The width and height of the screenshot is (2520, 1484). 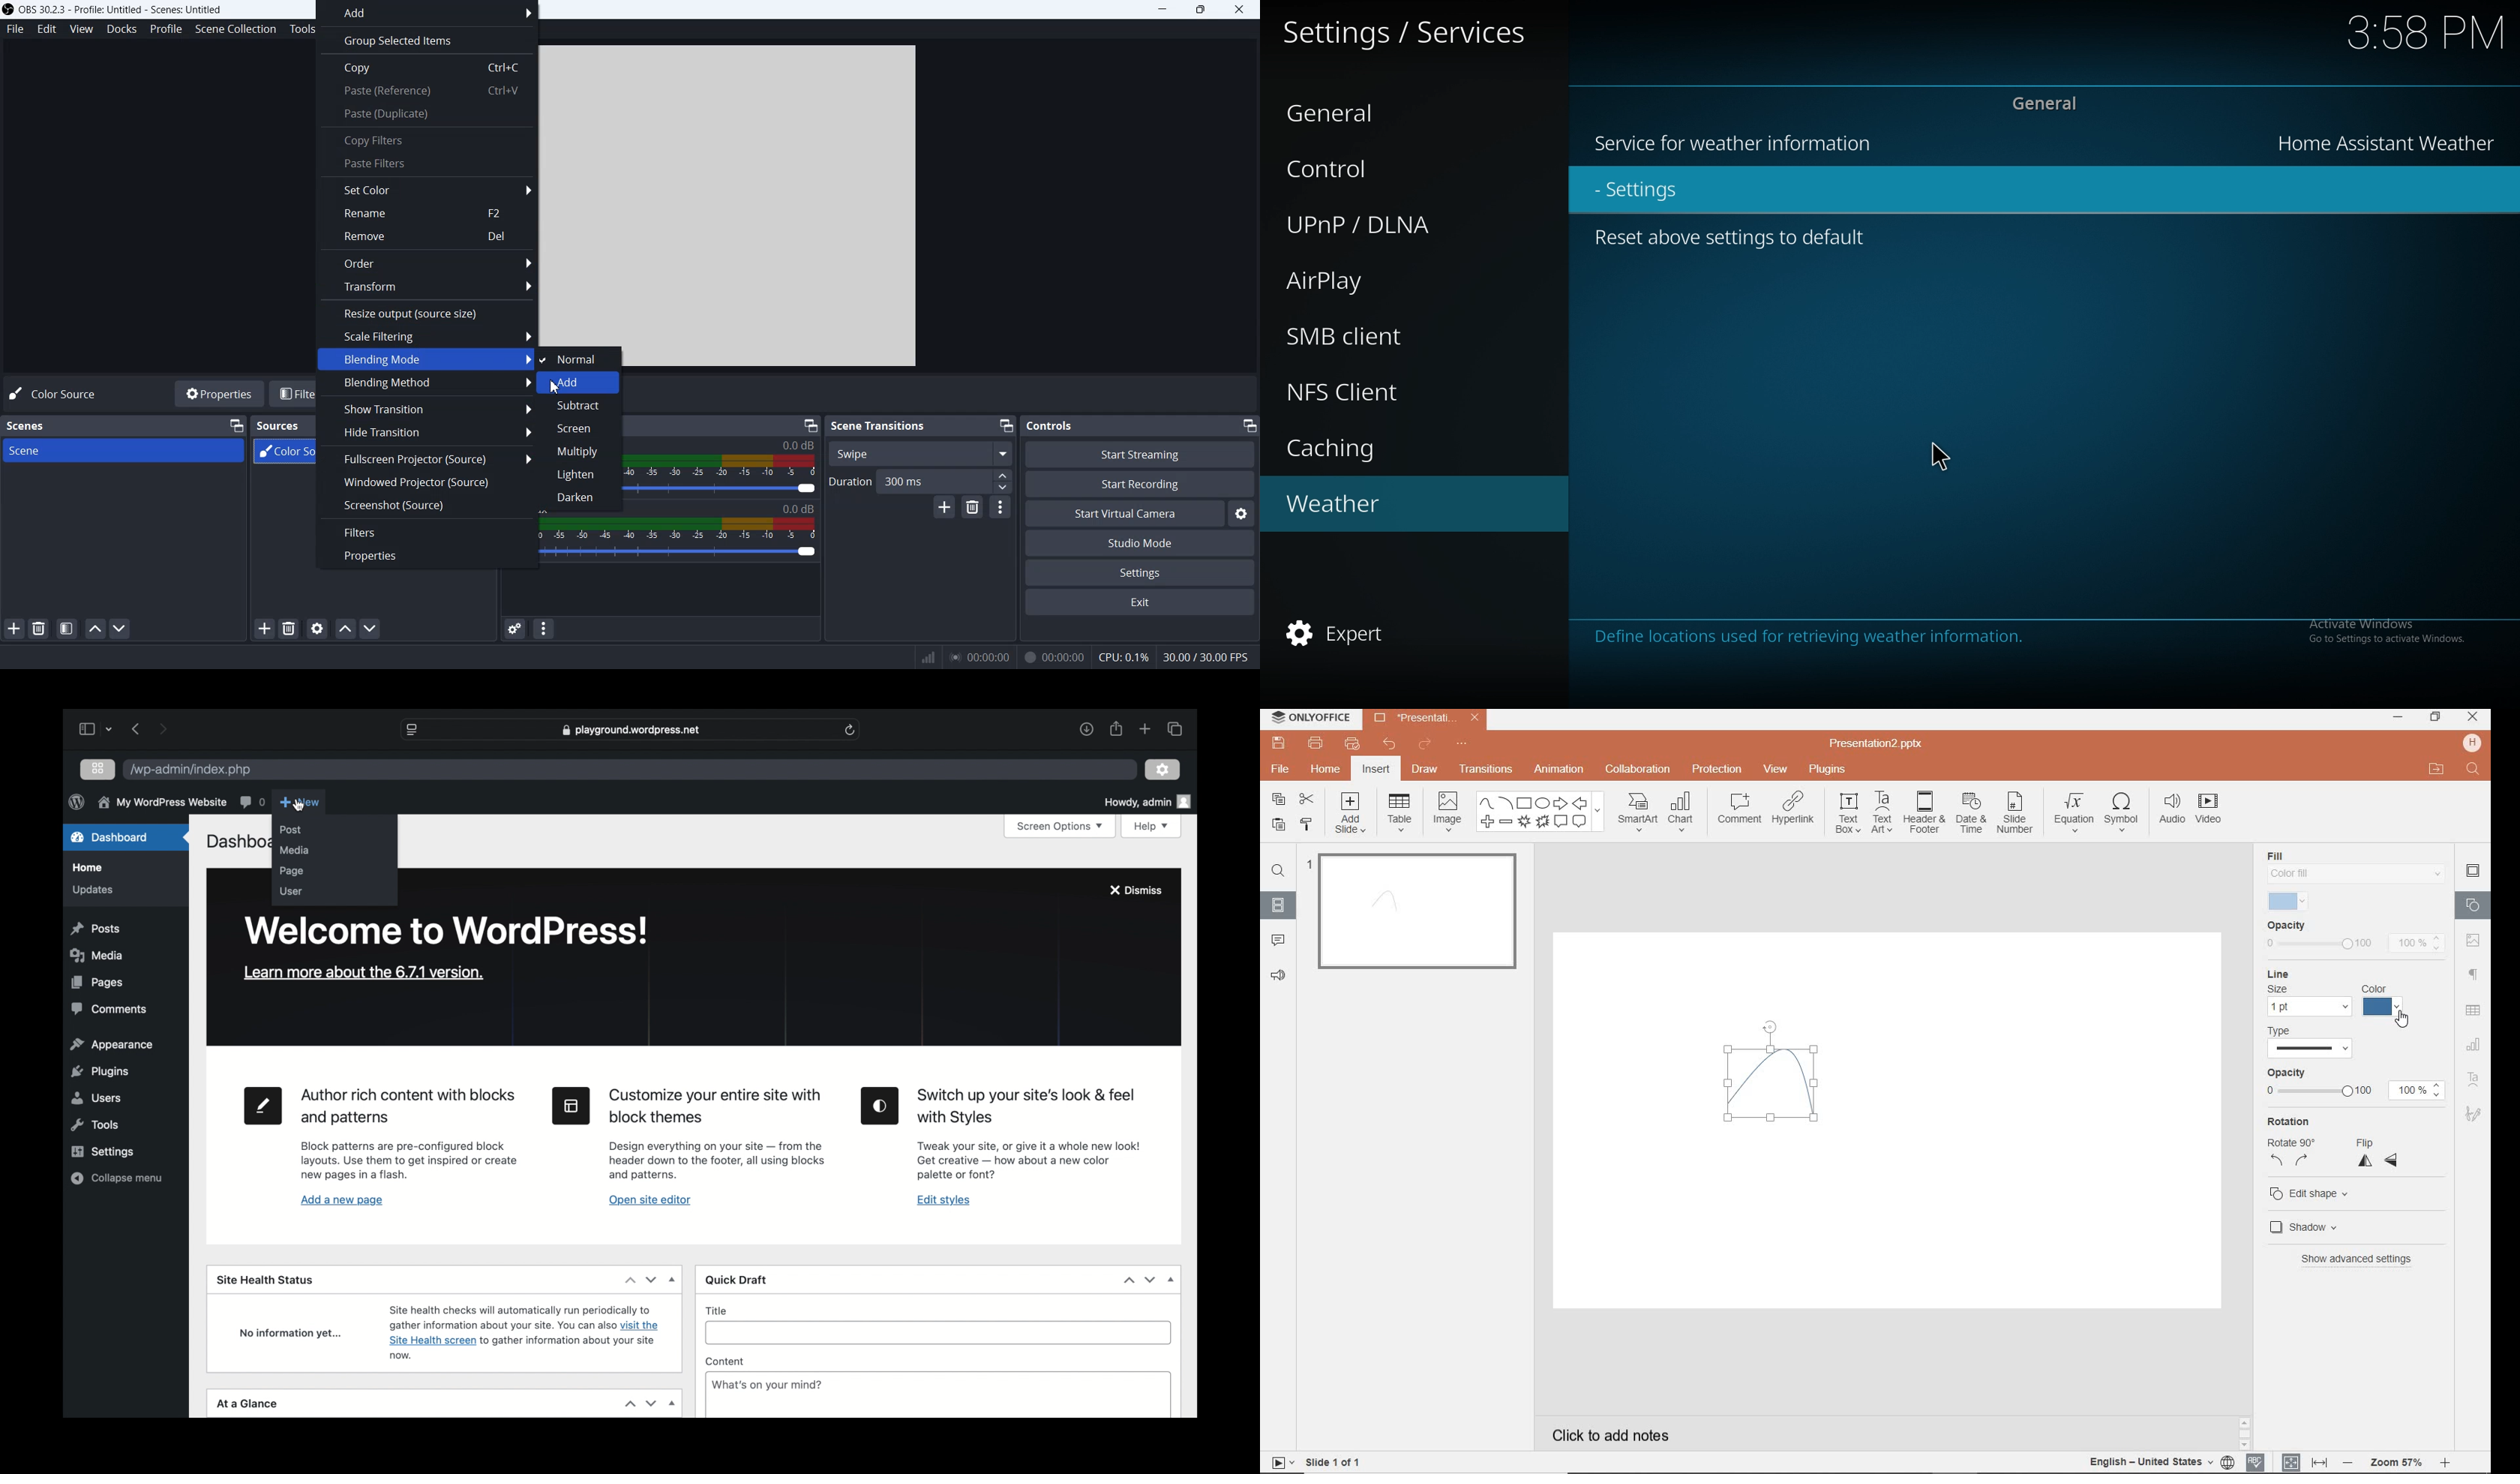 I want to click on Move Source Down, so click(x=371, y=629).